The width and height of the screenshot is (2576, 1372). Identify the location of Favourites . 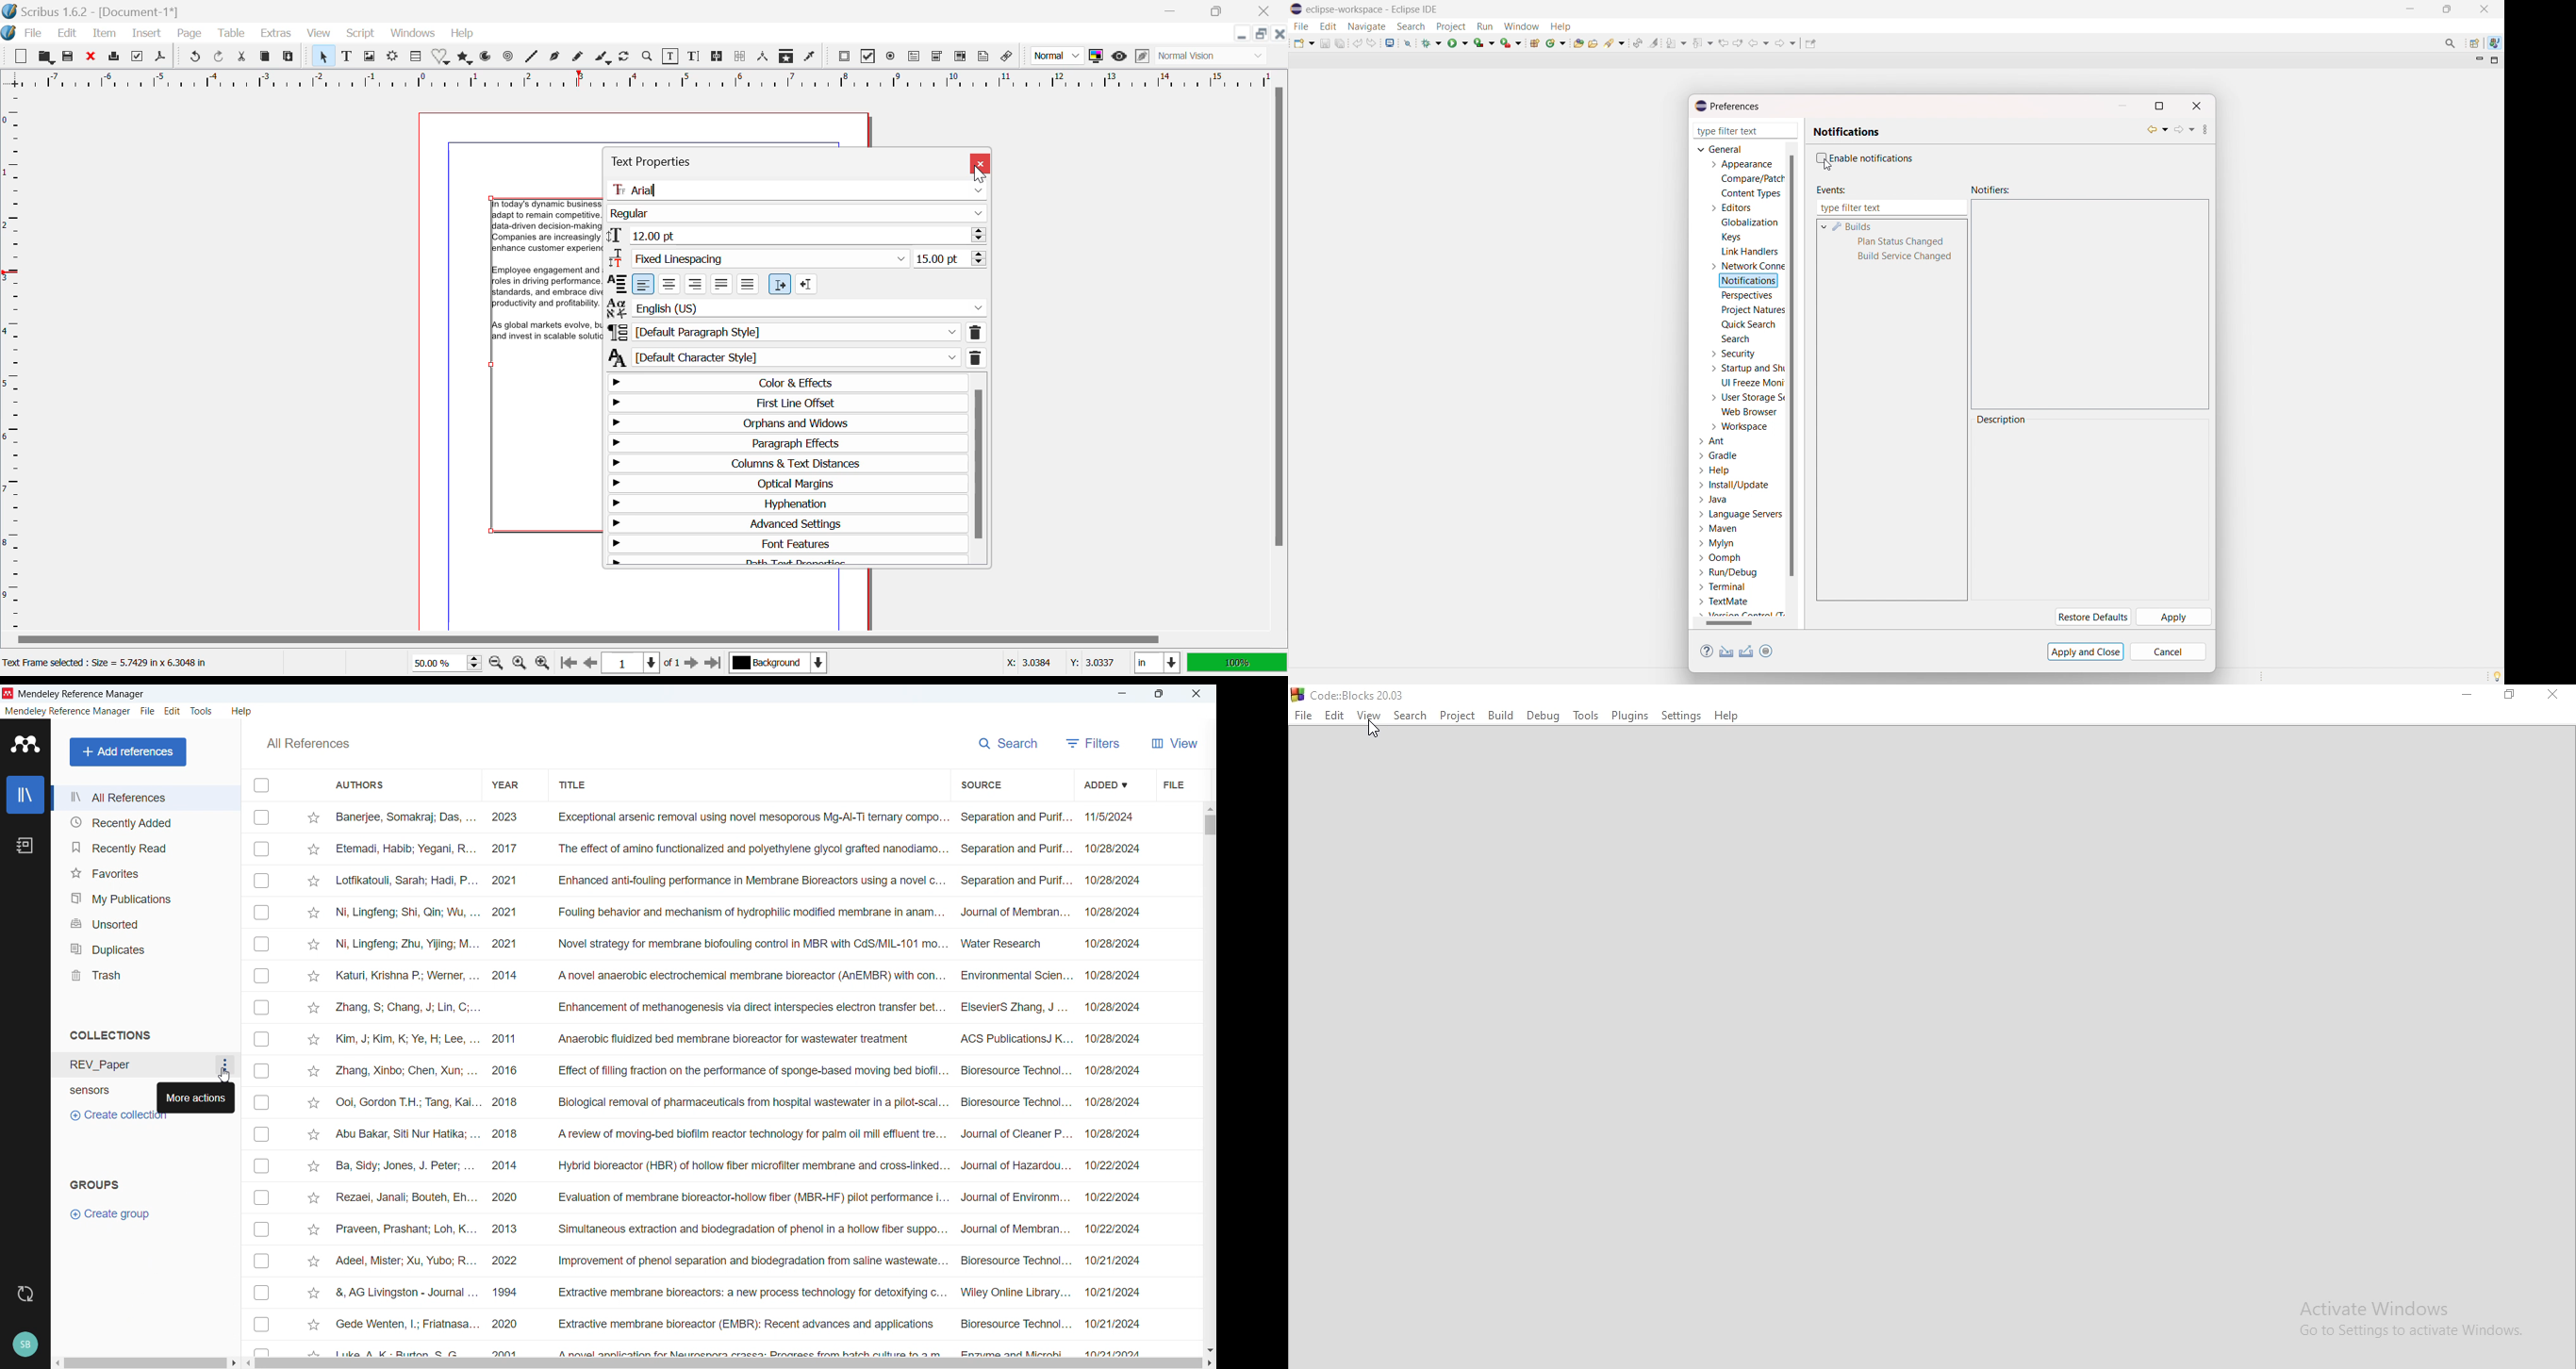
(145, 871).